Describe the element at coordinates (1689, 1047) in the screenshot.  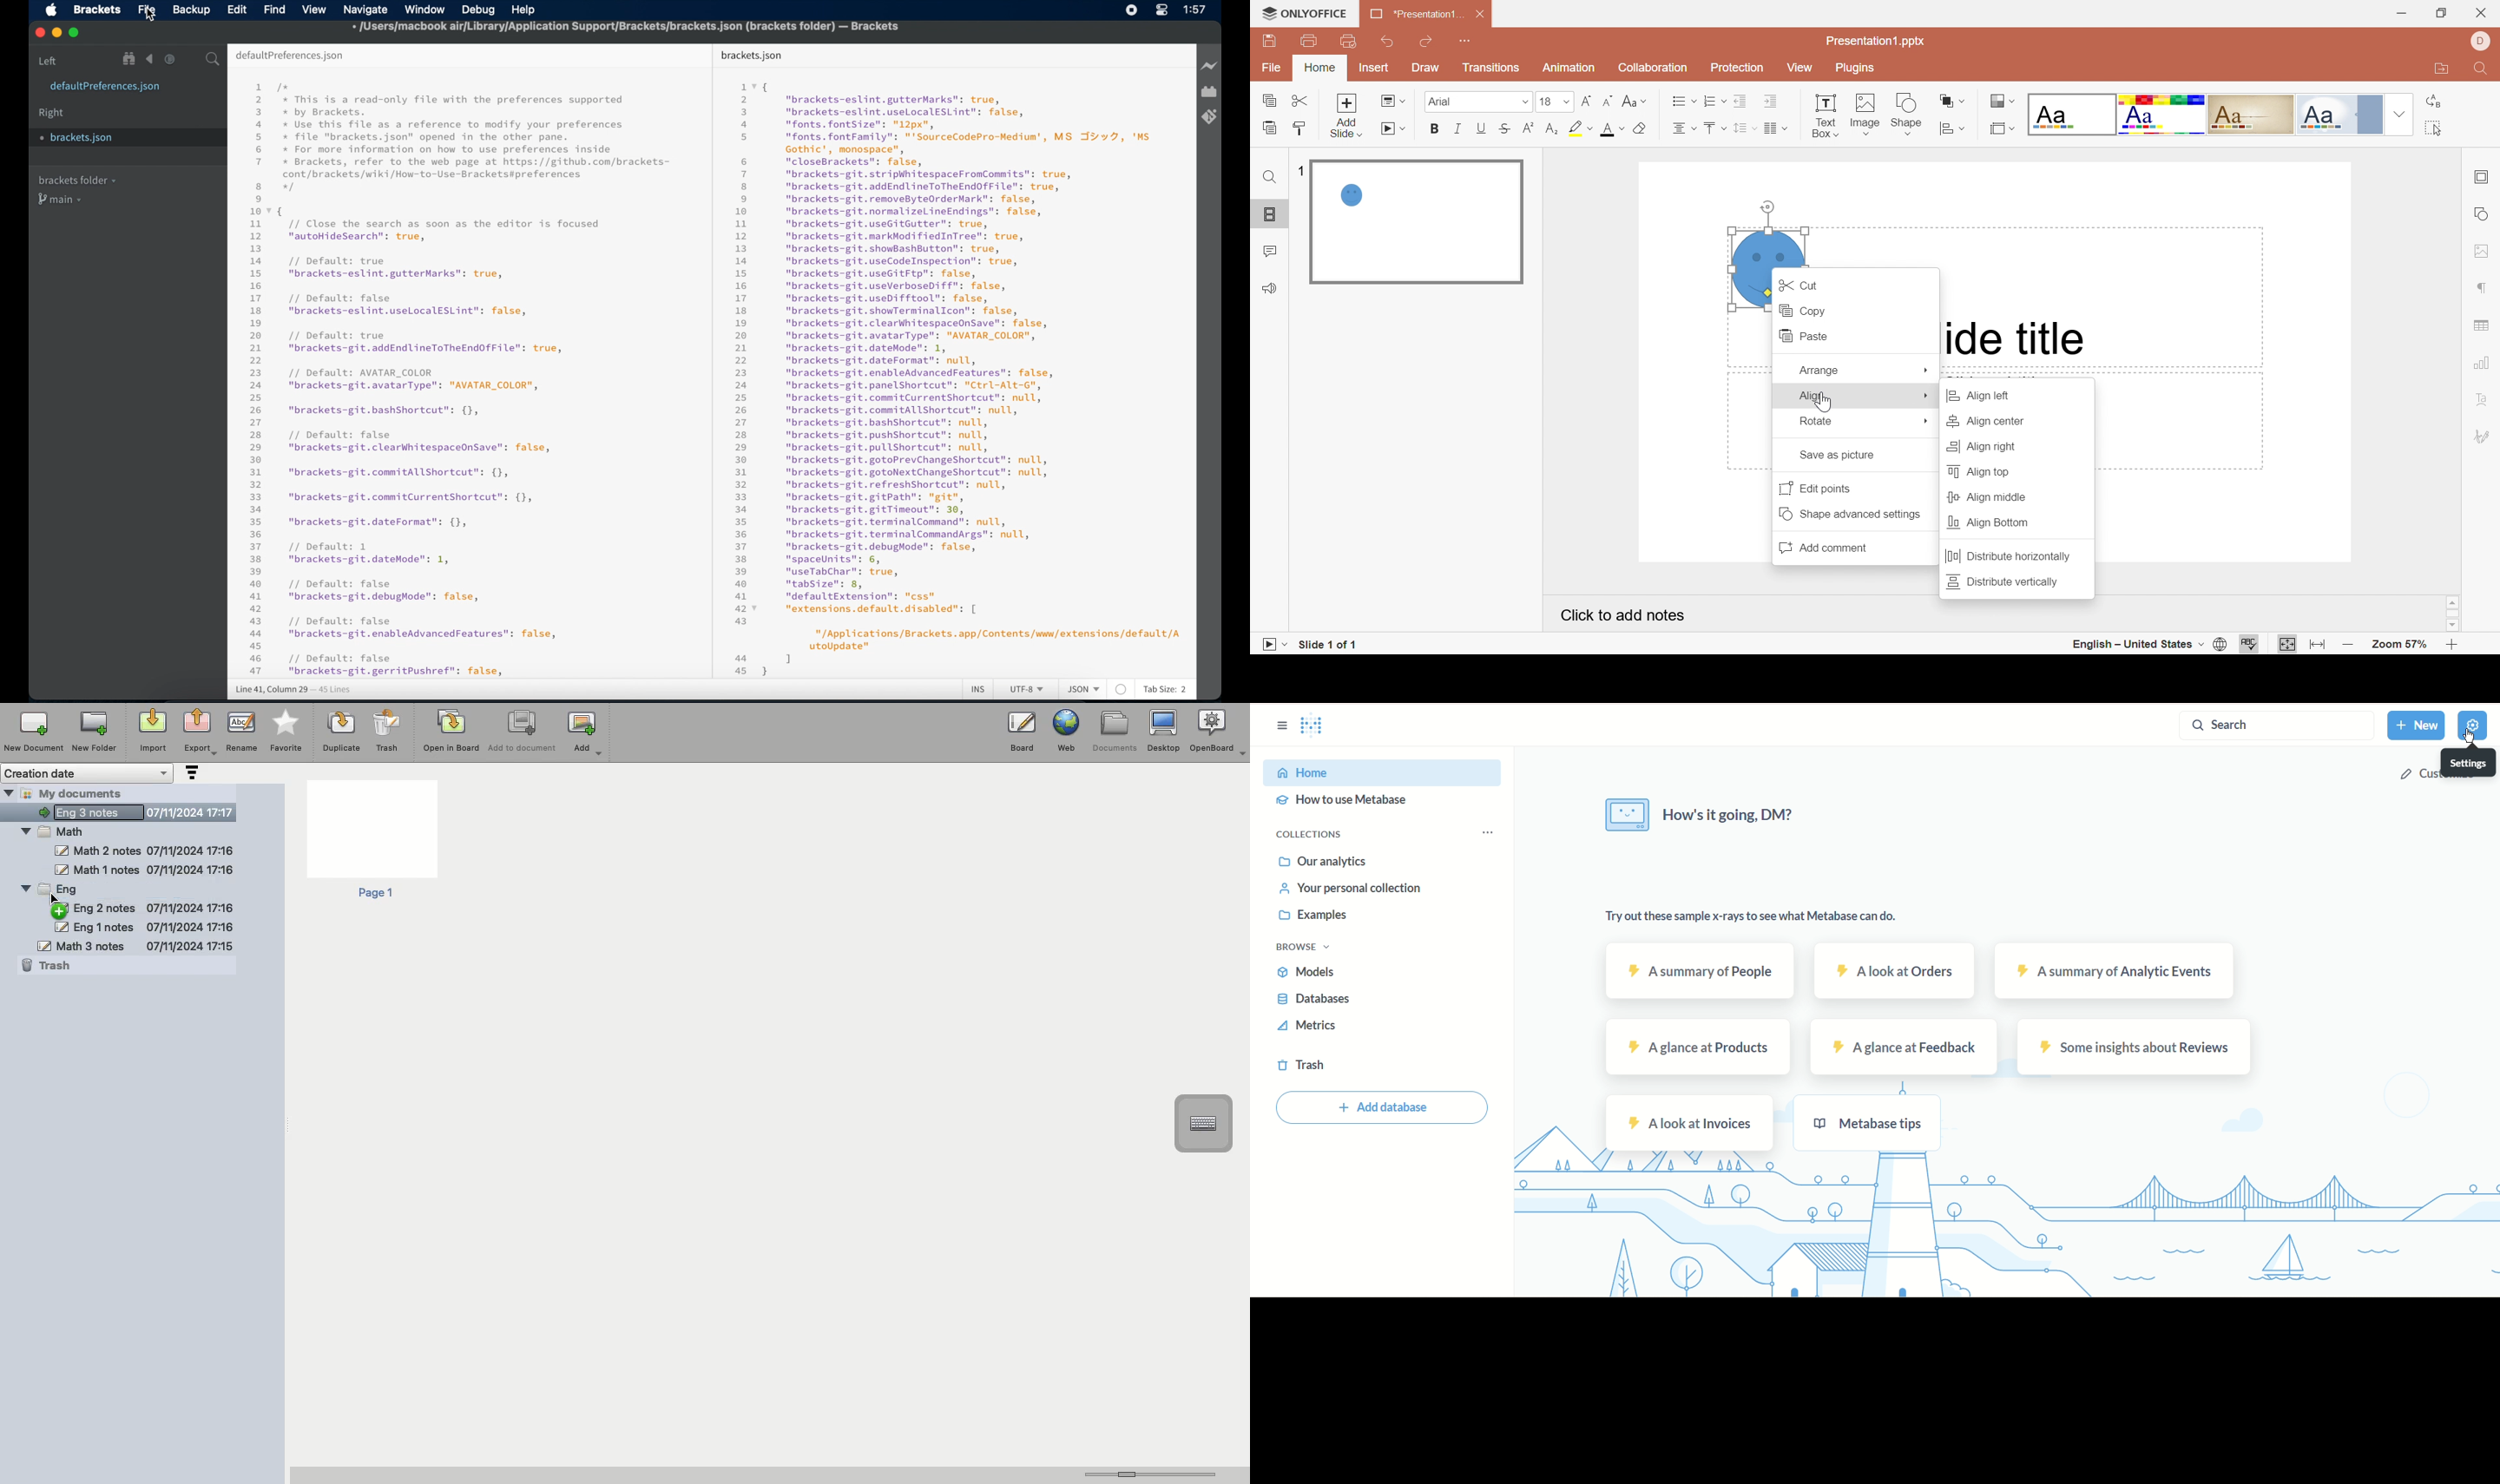
I see `a glance at products` at that location.